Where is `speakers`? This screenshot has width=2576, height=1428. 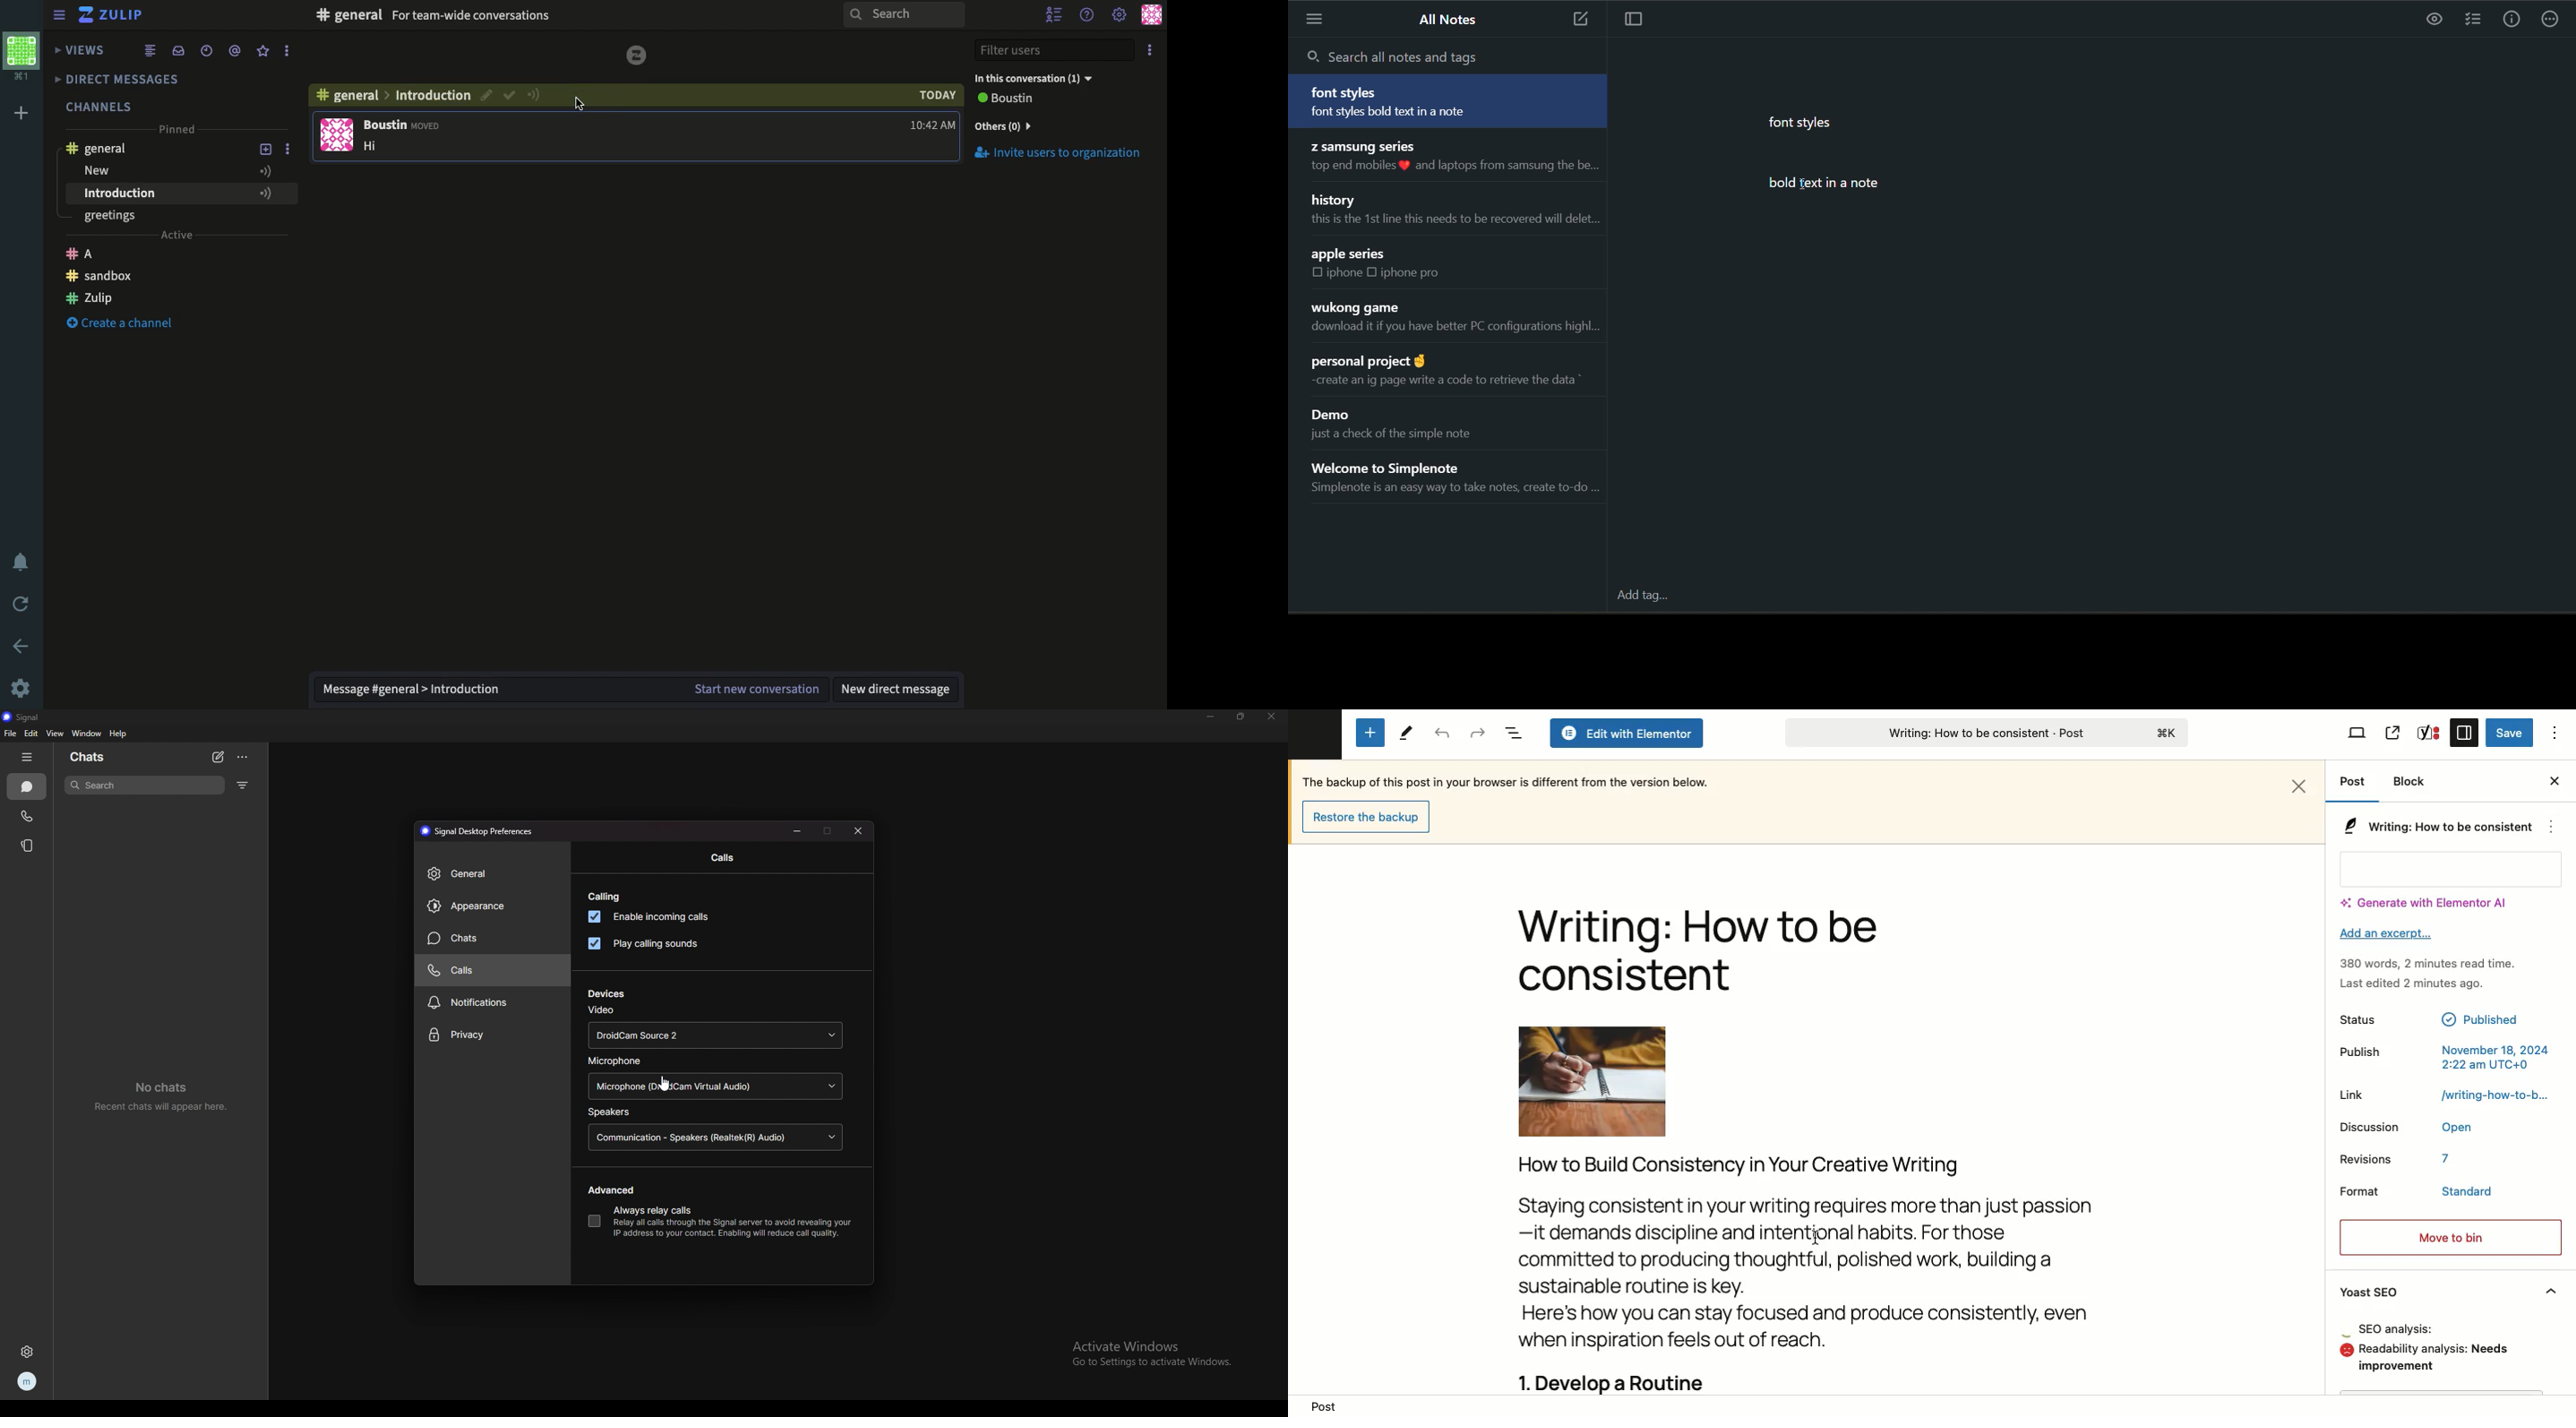 speakers is located at coordinates (610, 1113).